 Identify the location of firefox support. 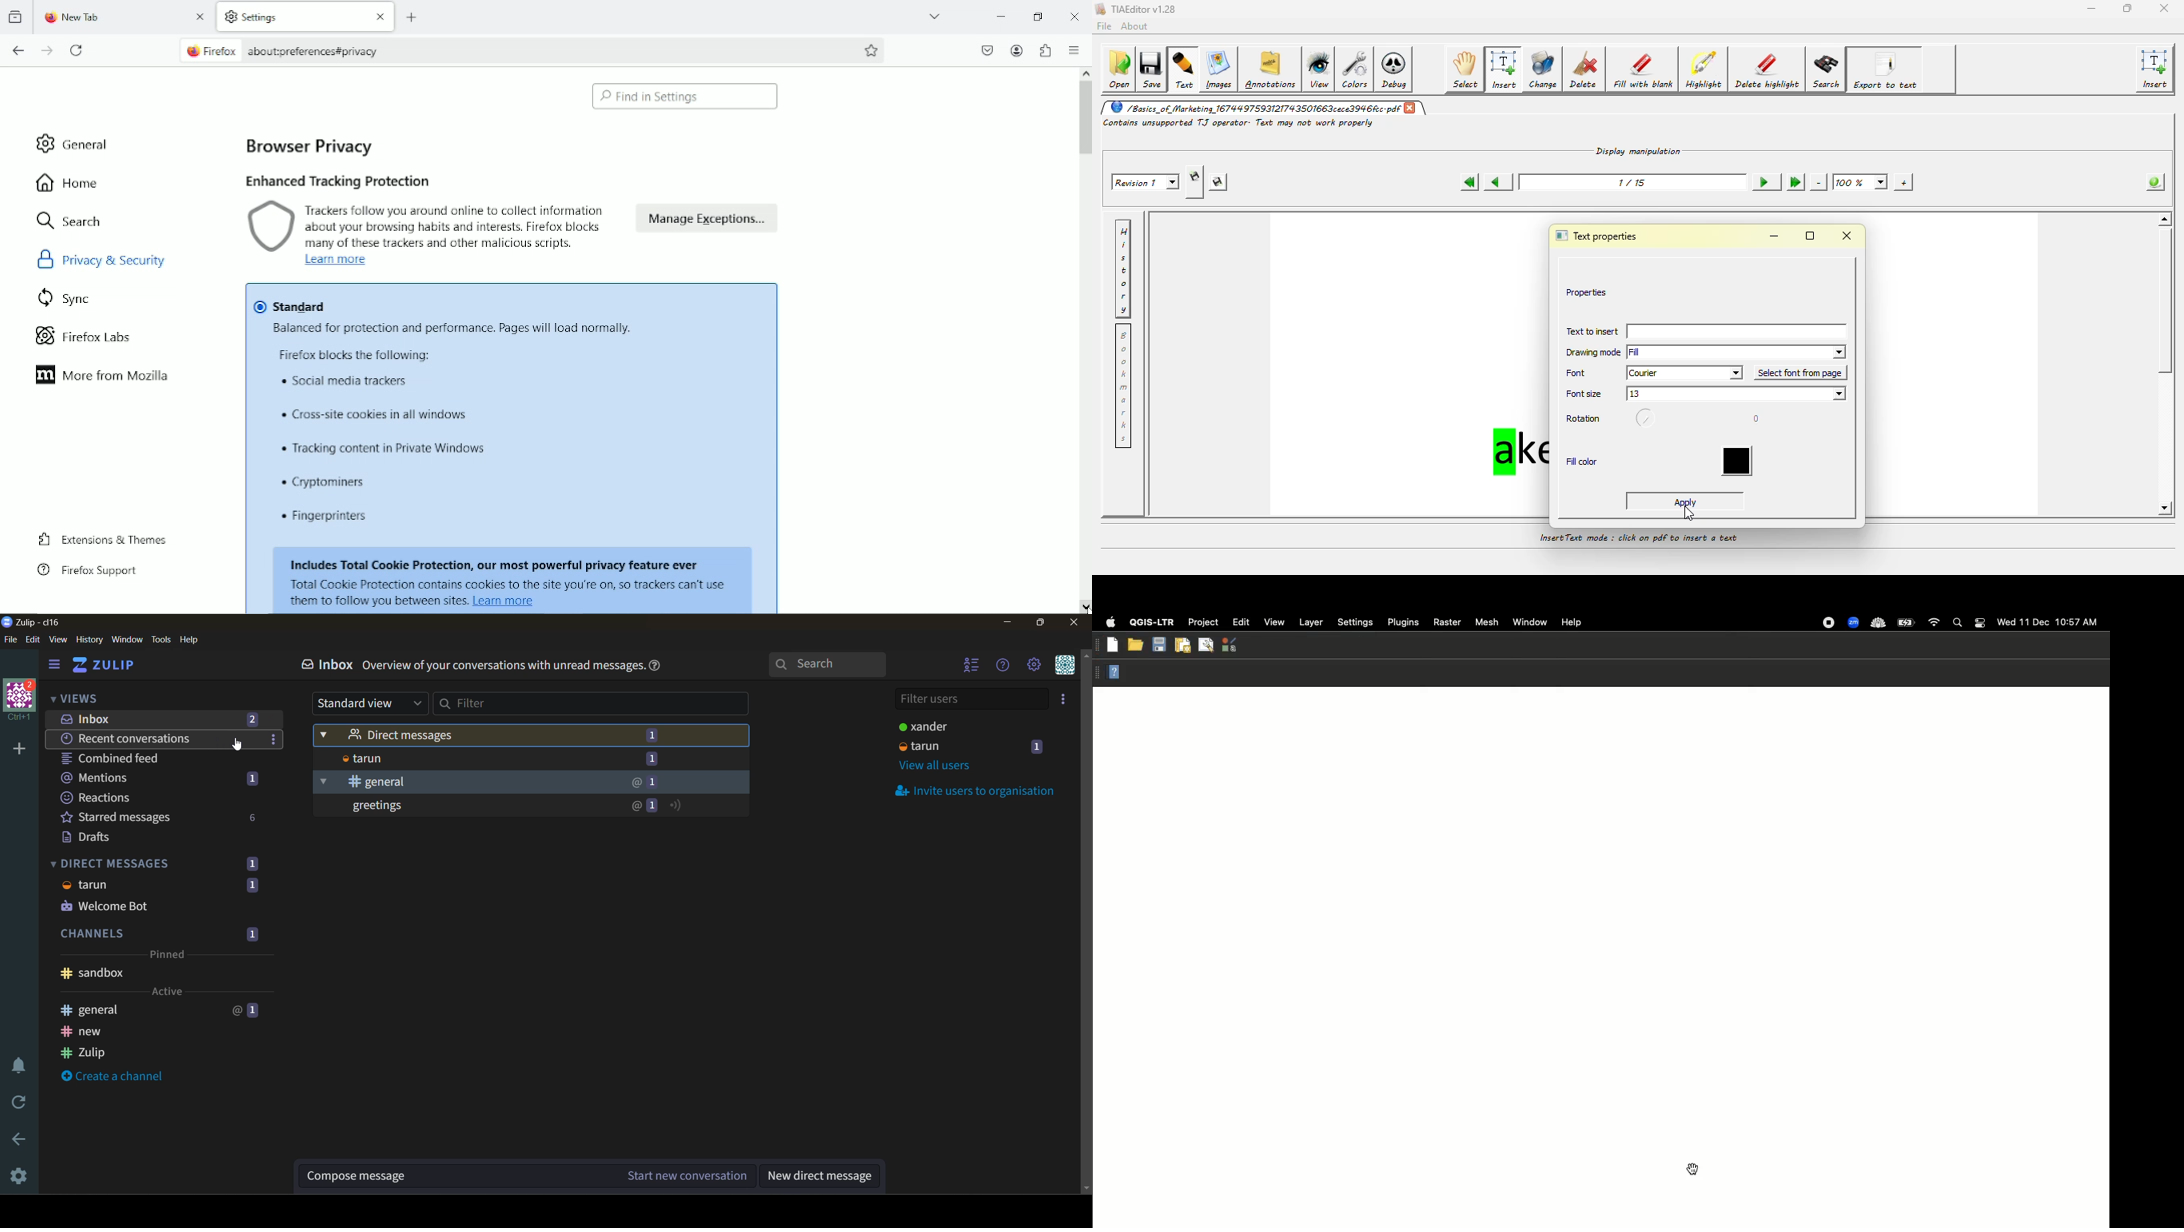
(87, 571).